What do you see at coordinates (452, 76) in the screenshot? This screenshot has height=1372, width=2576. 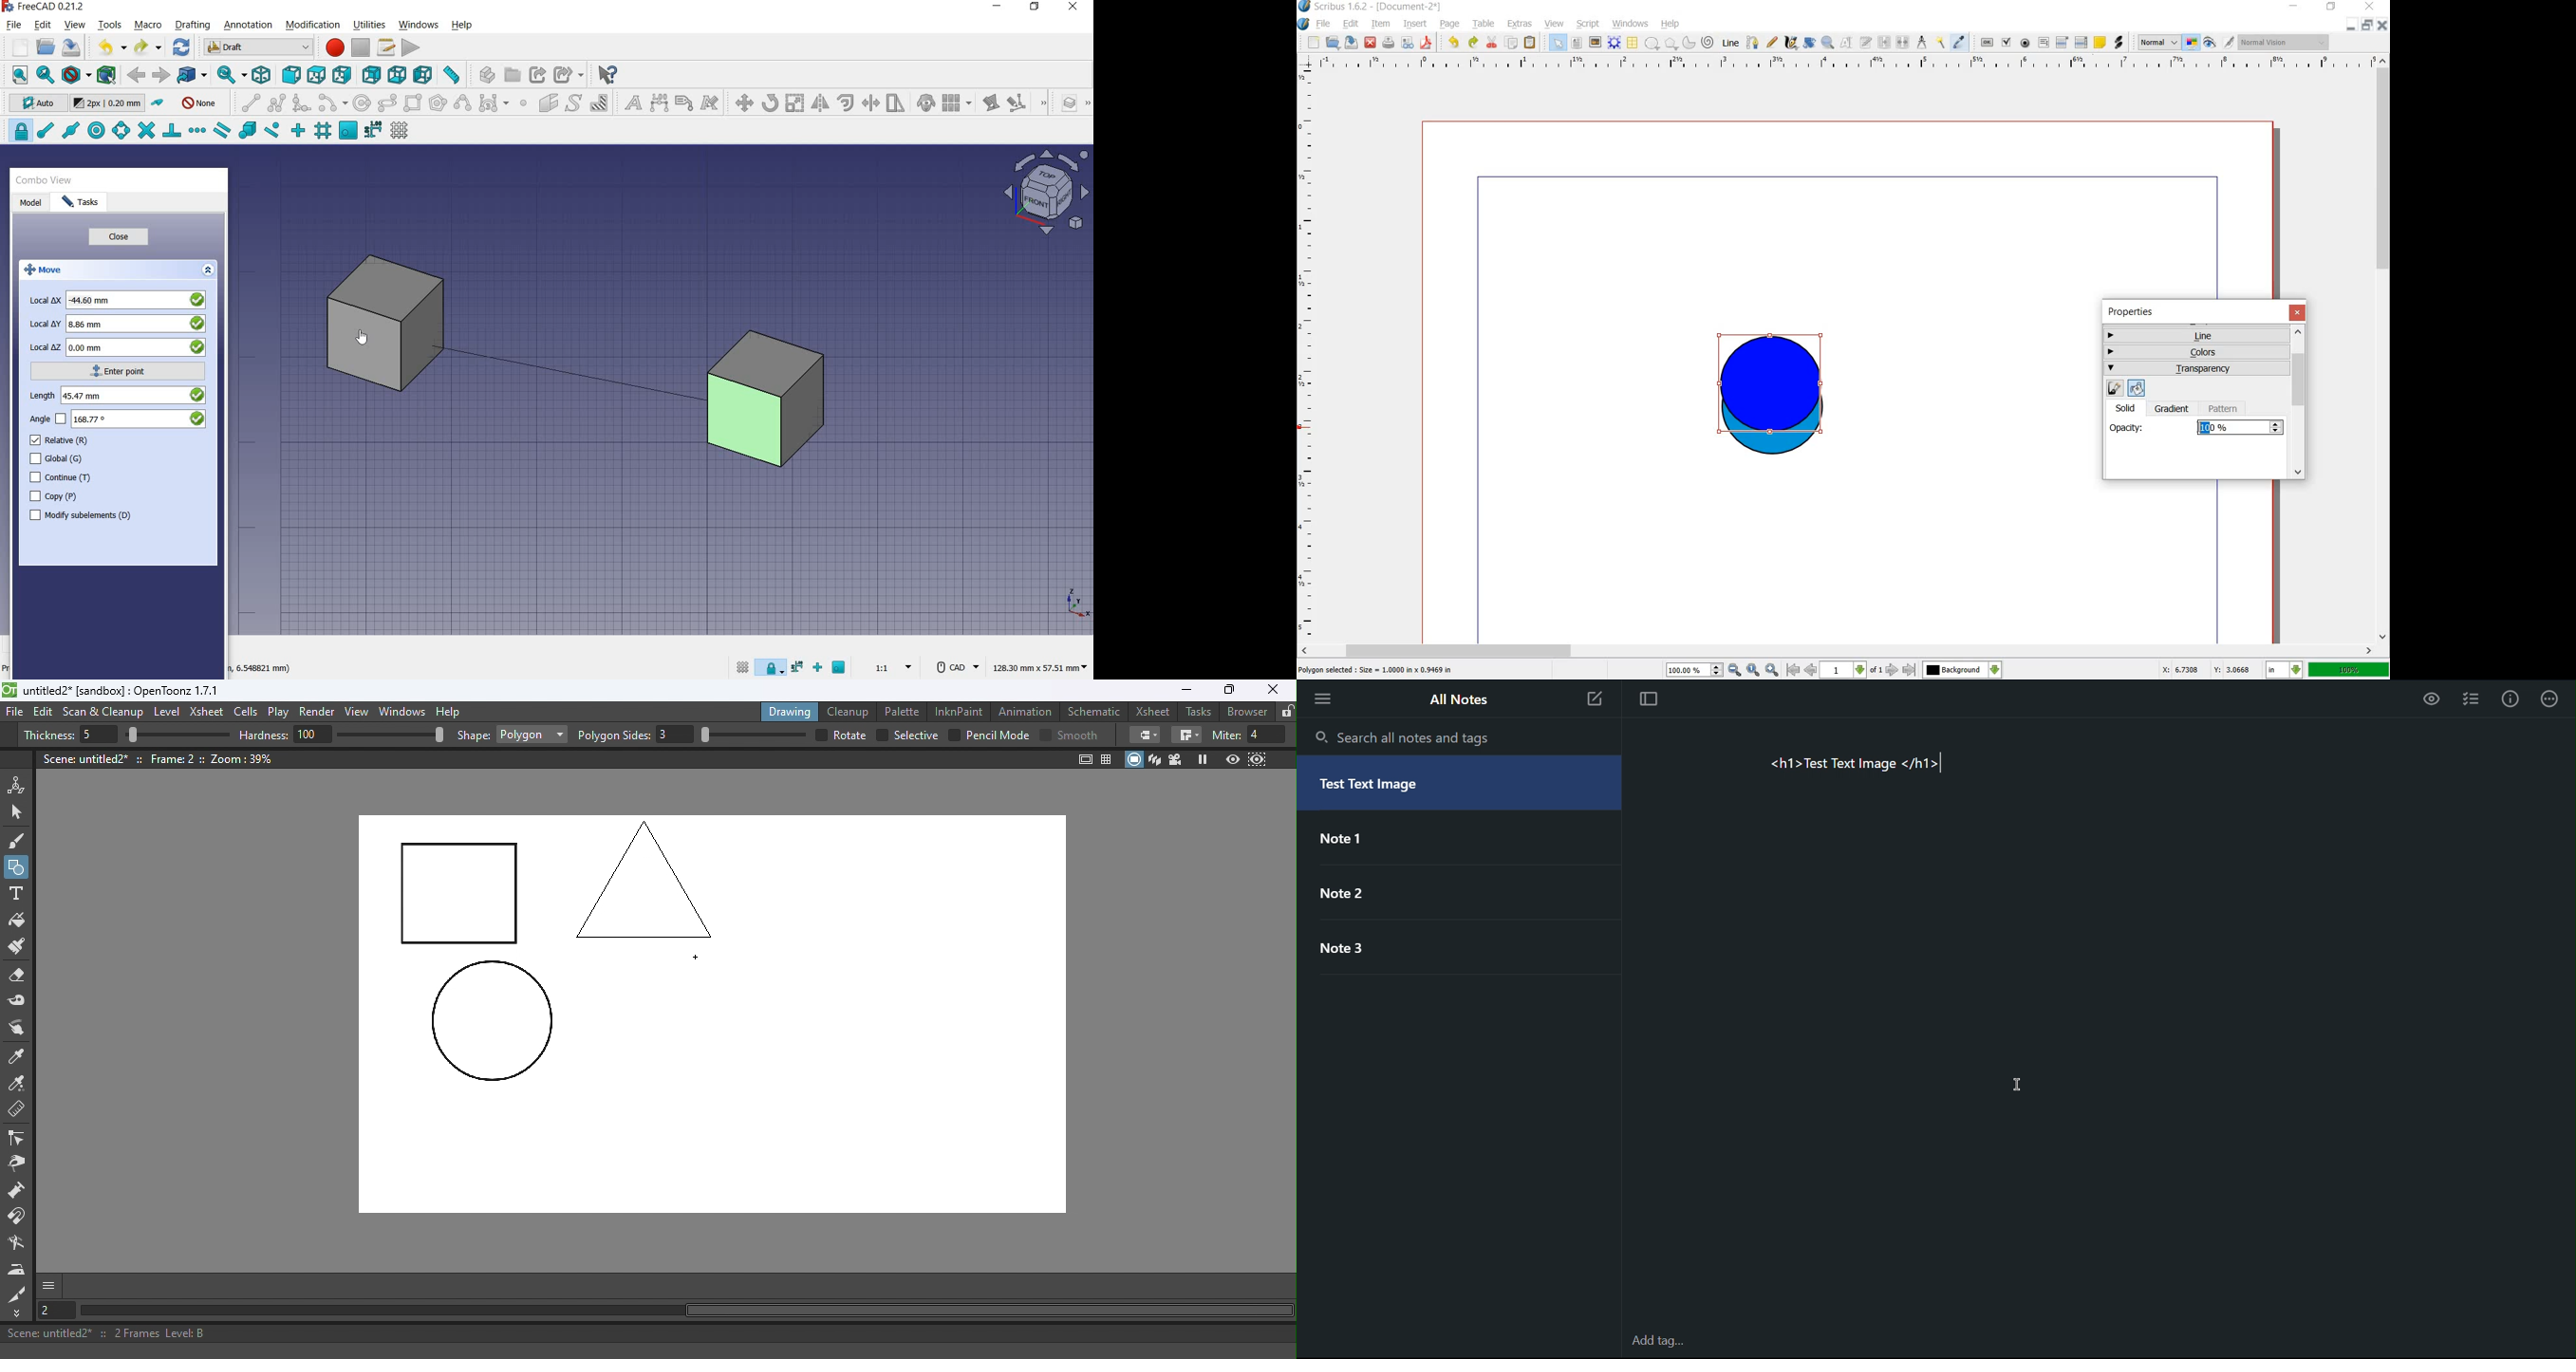 I see `measure distance` at bounding box center [452, 76].